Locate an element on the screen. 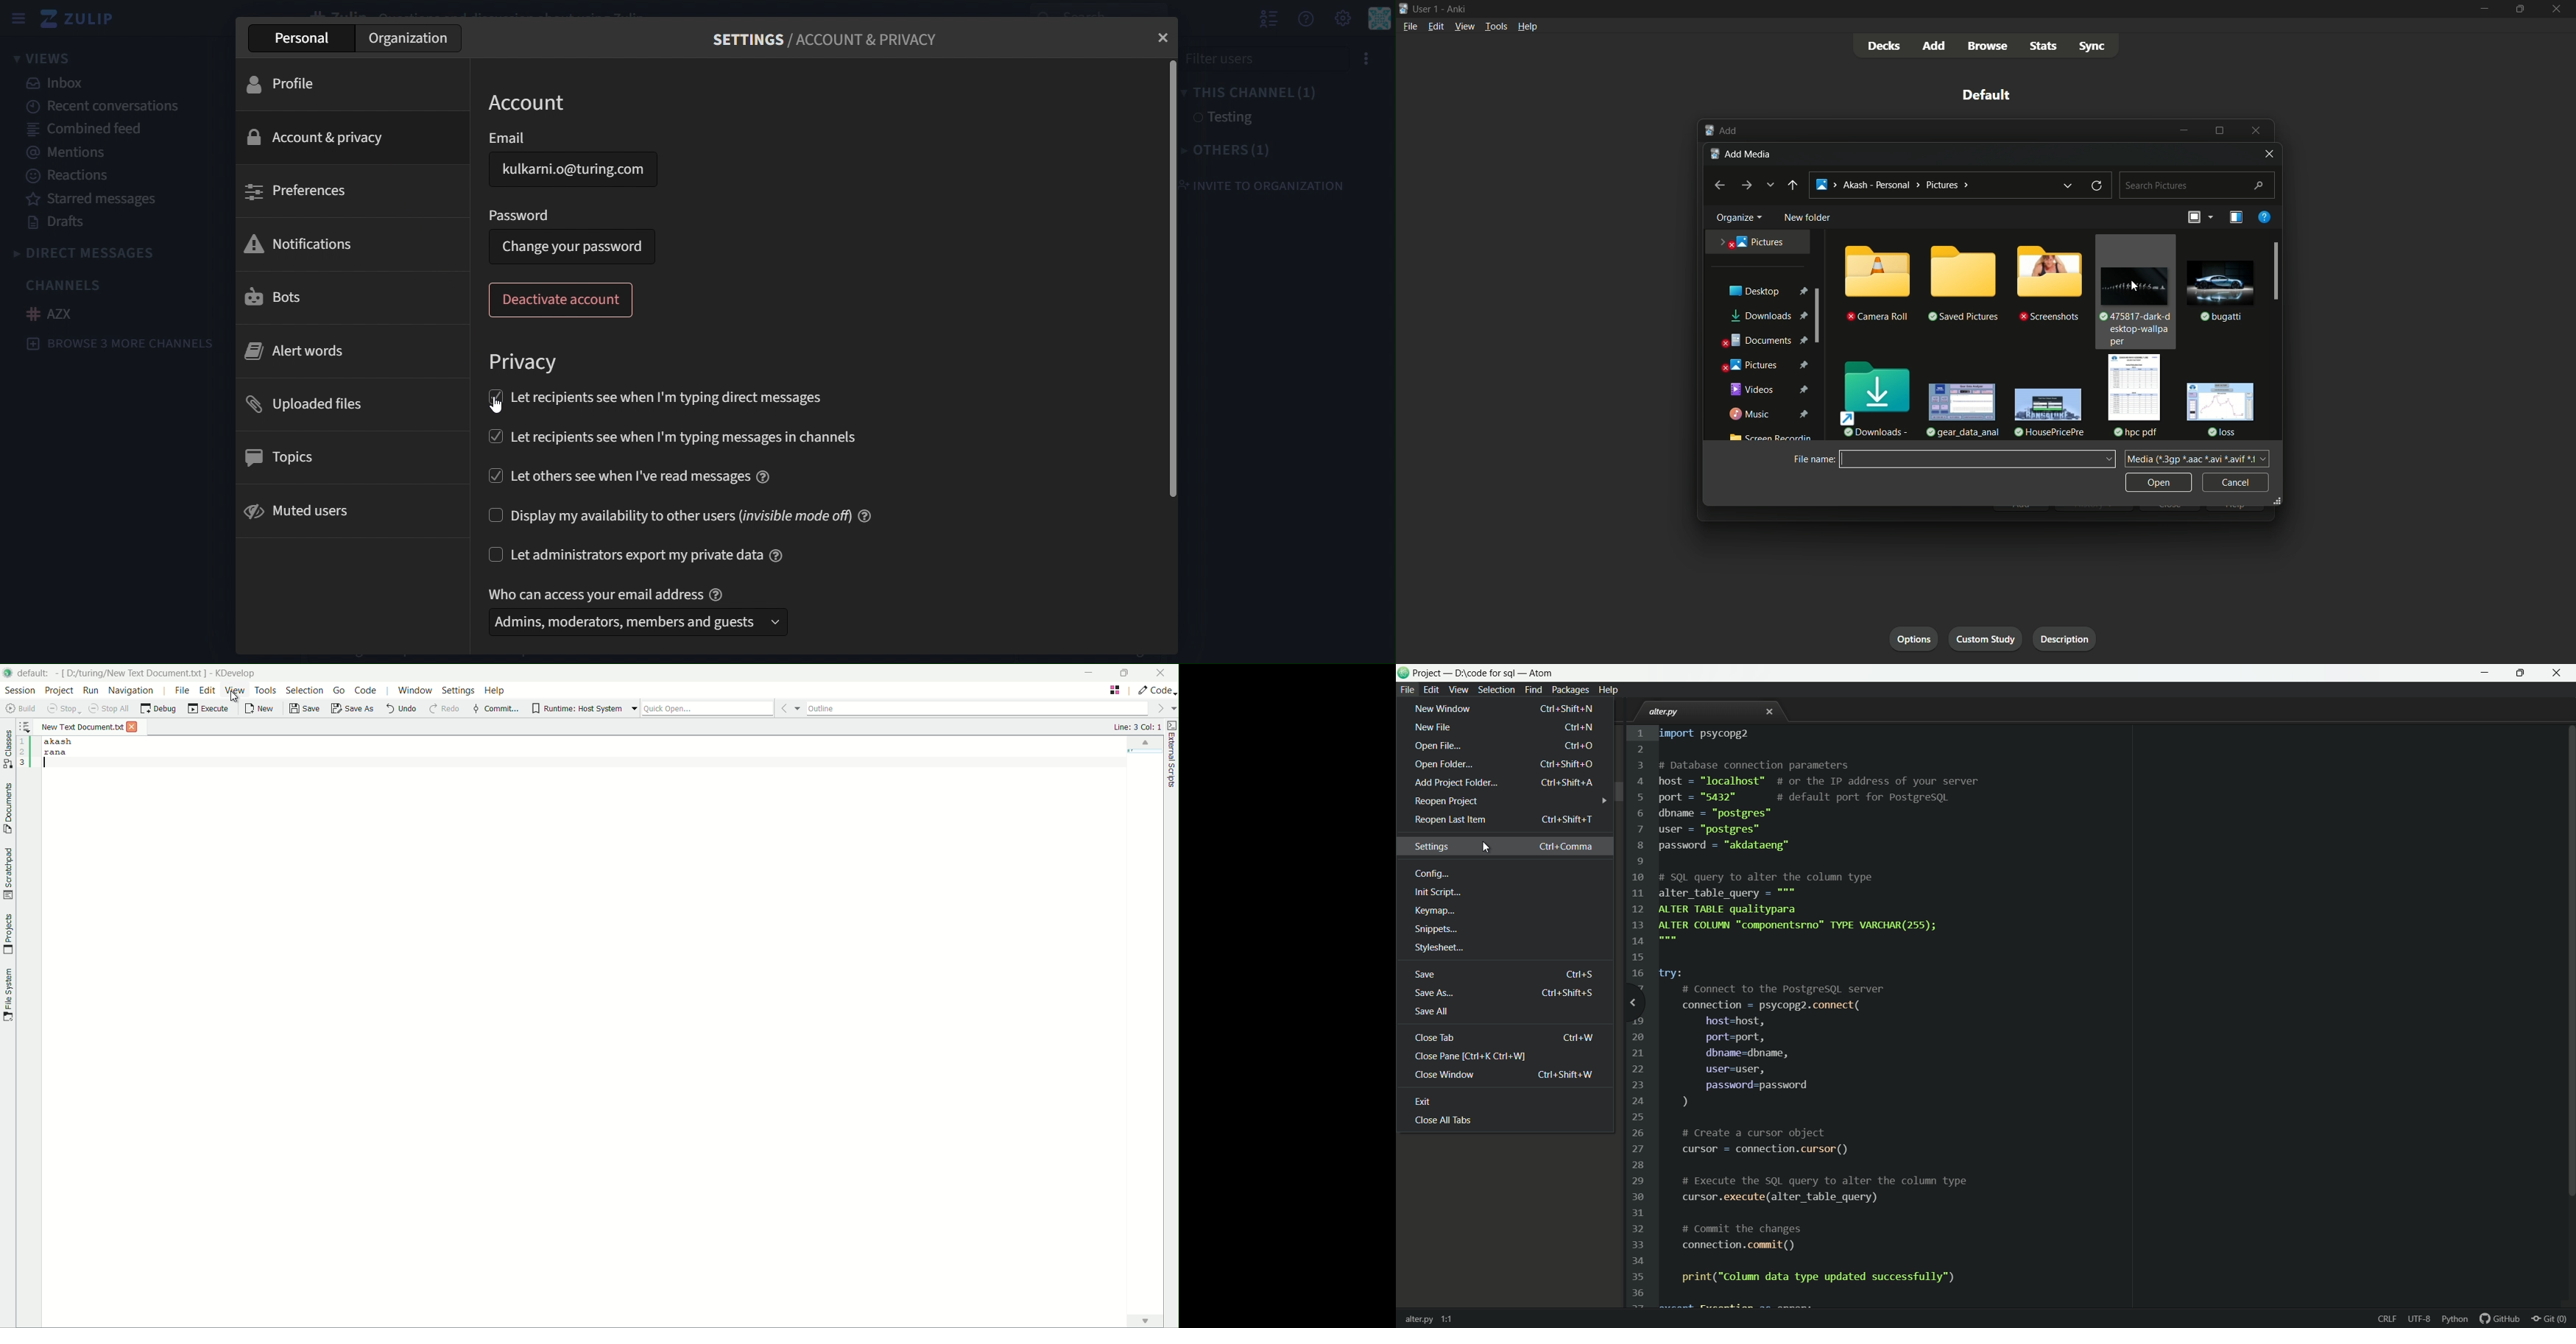 The height and width of the screenshot is (1344, 2576). let admininstrators export my private data is located at coordinates (626, 554).